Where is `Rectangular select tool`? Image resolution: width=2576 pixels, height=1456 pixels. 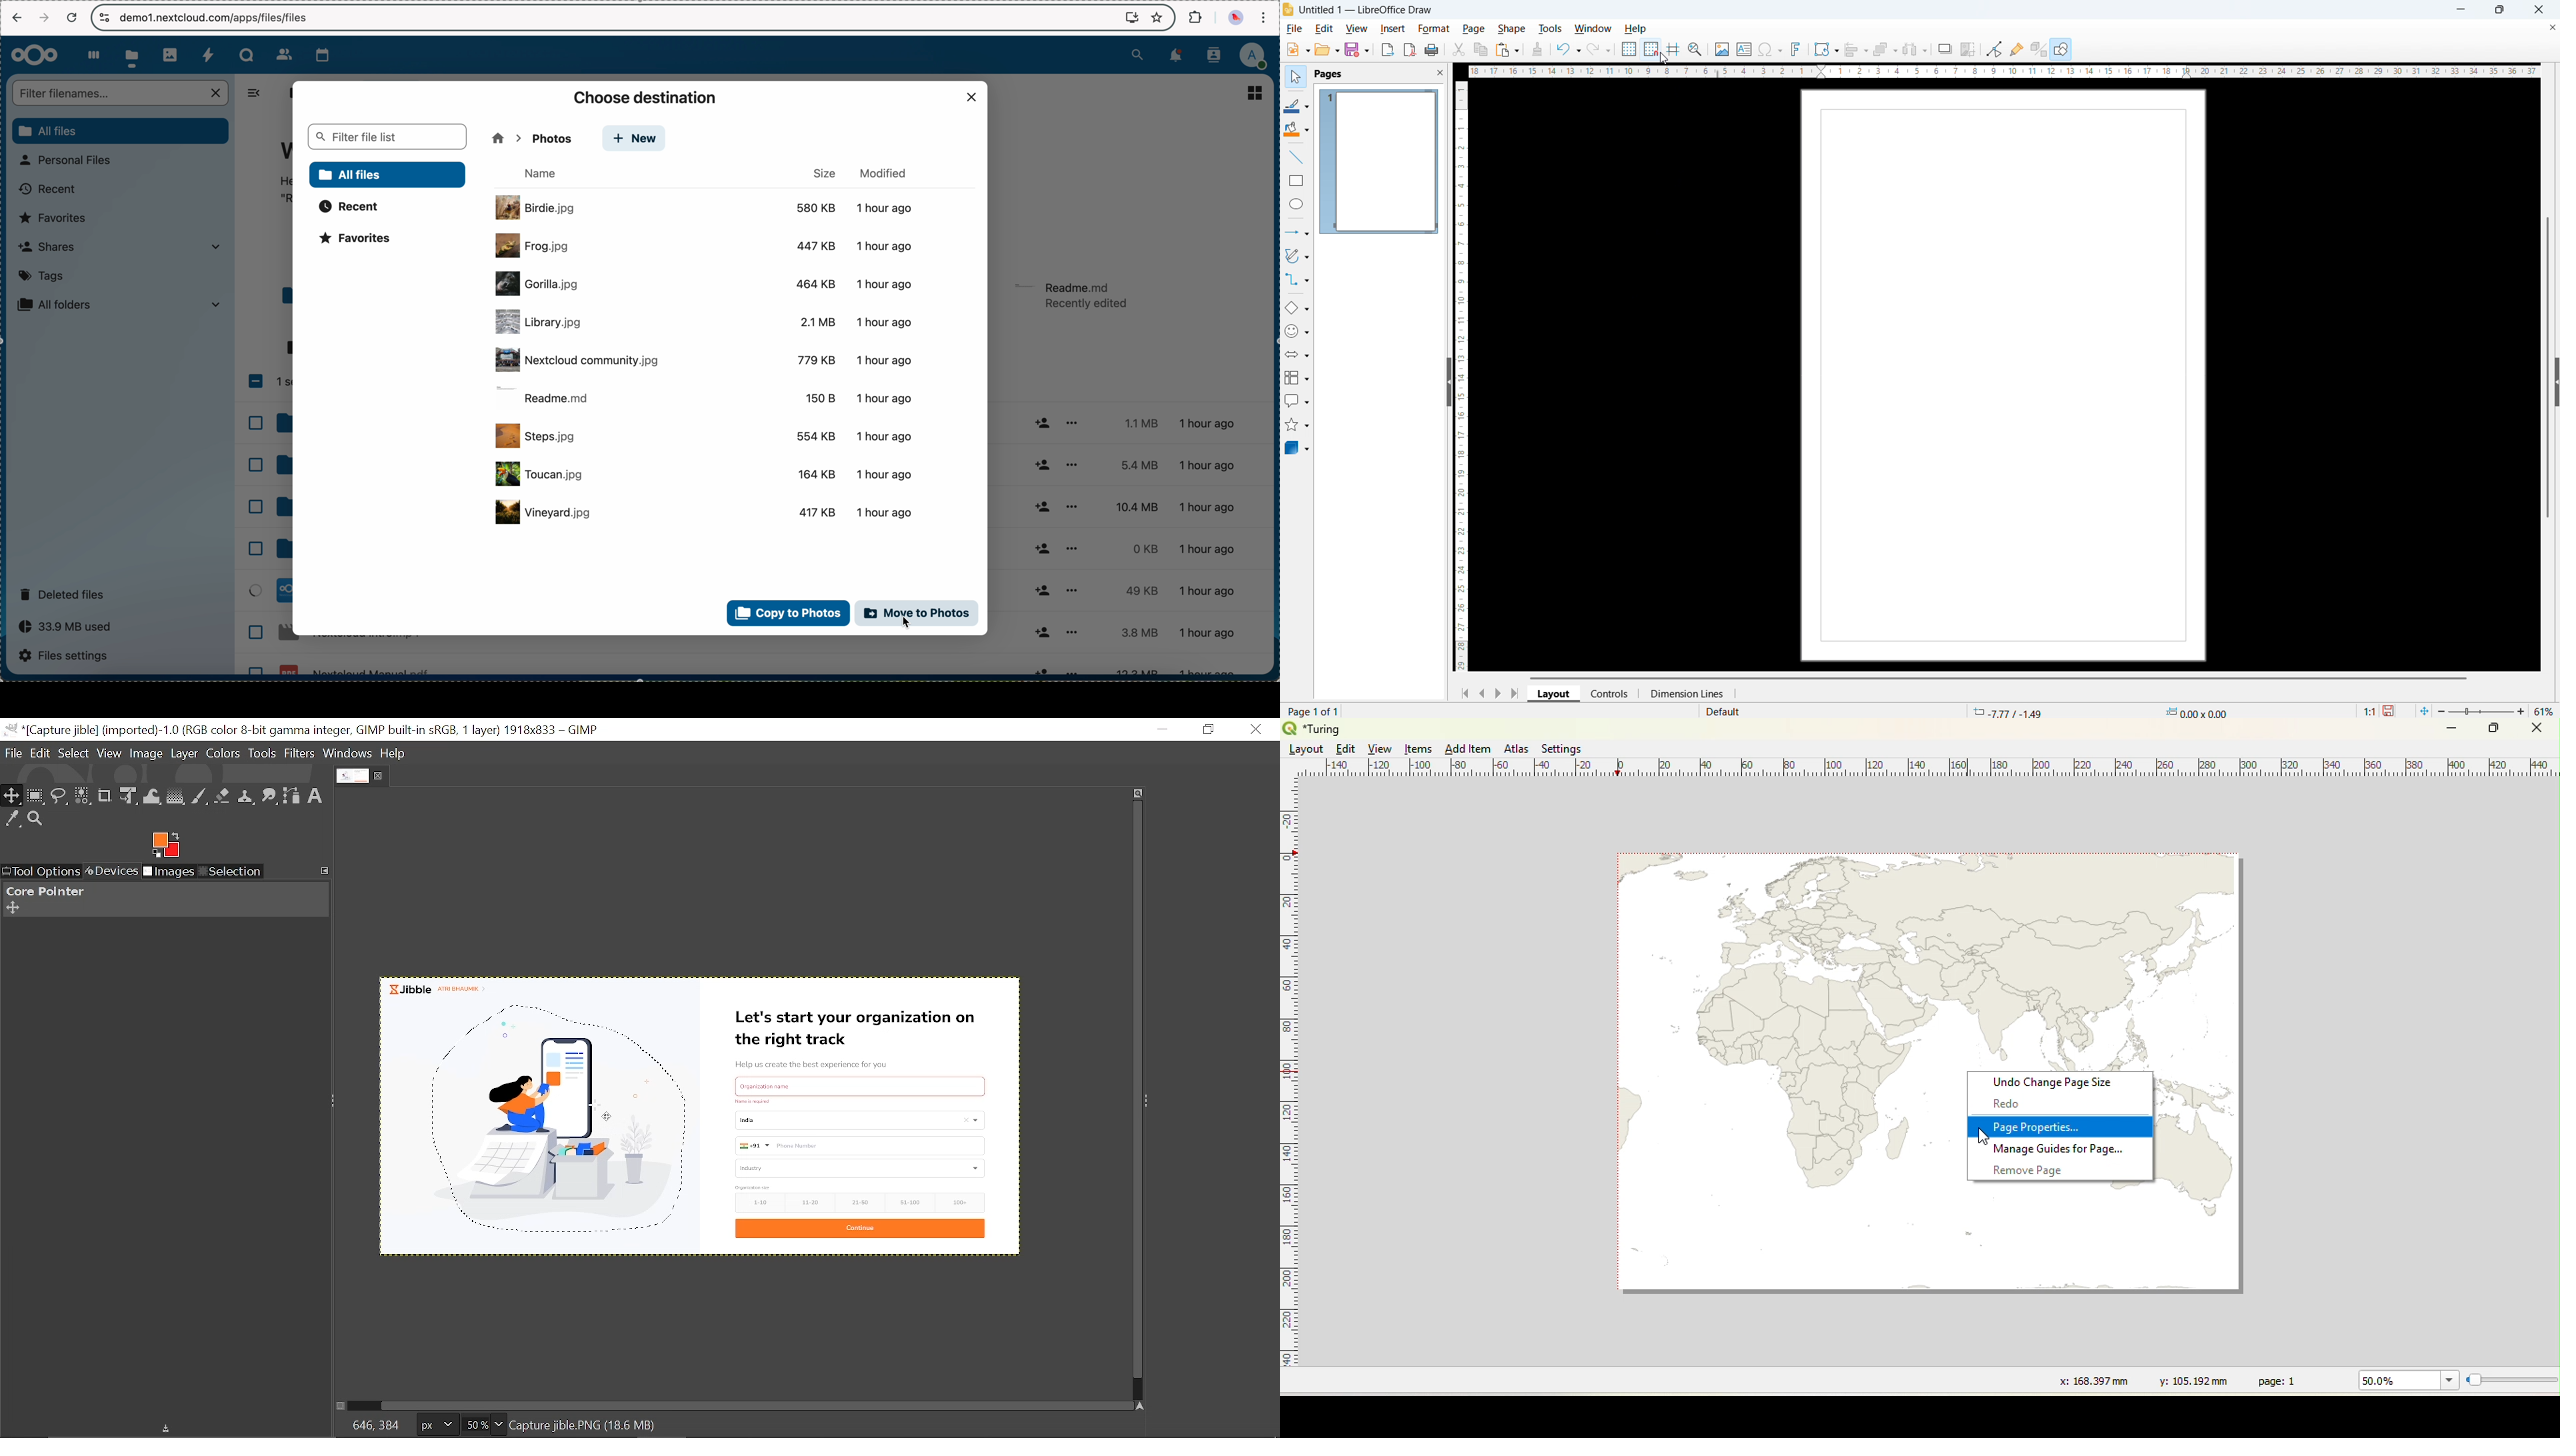
Rectangular select tool is located at coordinates (36, 797).